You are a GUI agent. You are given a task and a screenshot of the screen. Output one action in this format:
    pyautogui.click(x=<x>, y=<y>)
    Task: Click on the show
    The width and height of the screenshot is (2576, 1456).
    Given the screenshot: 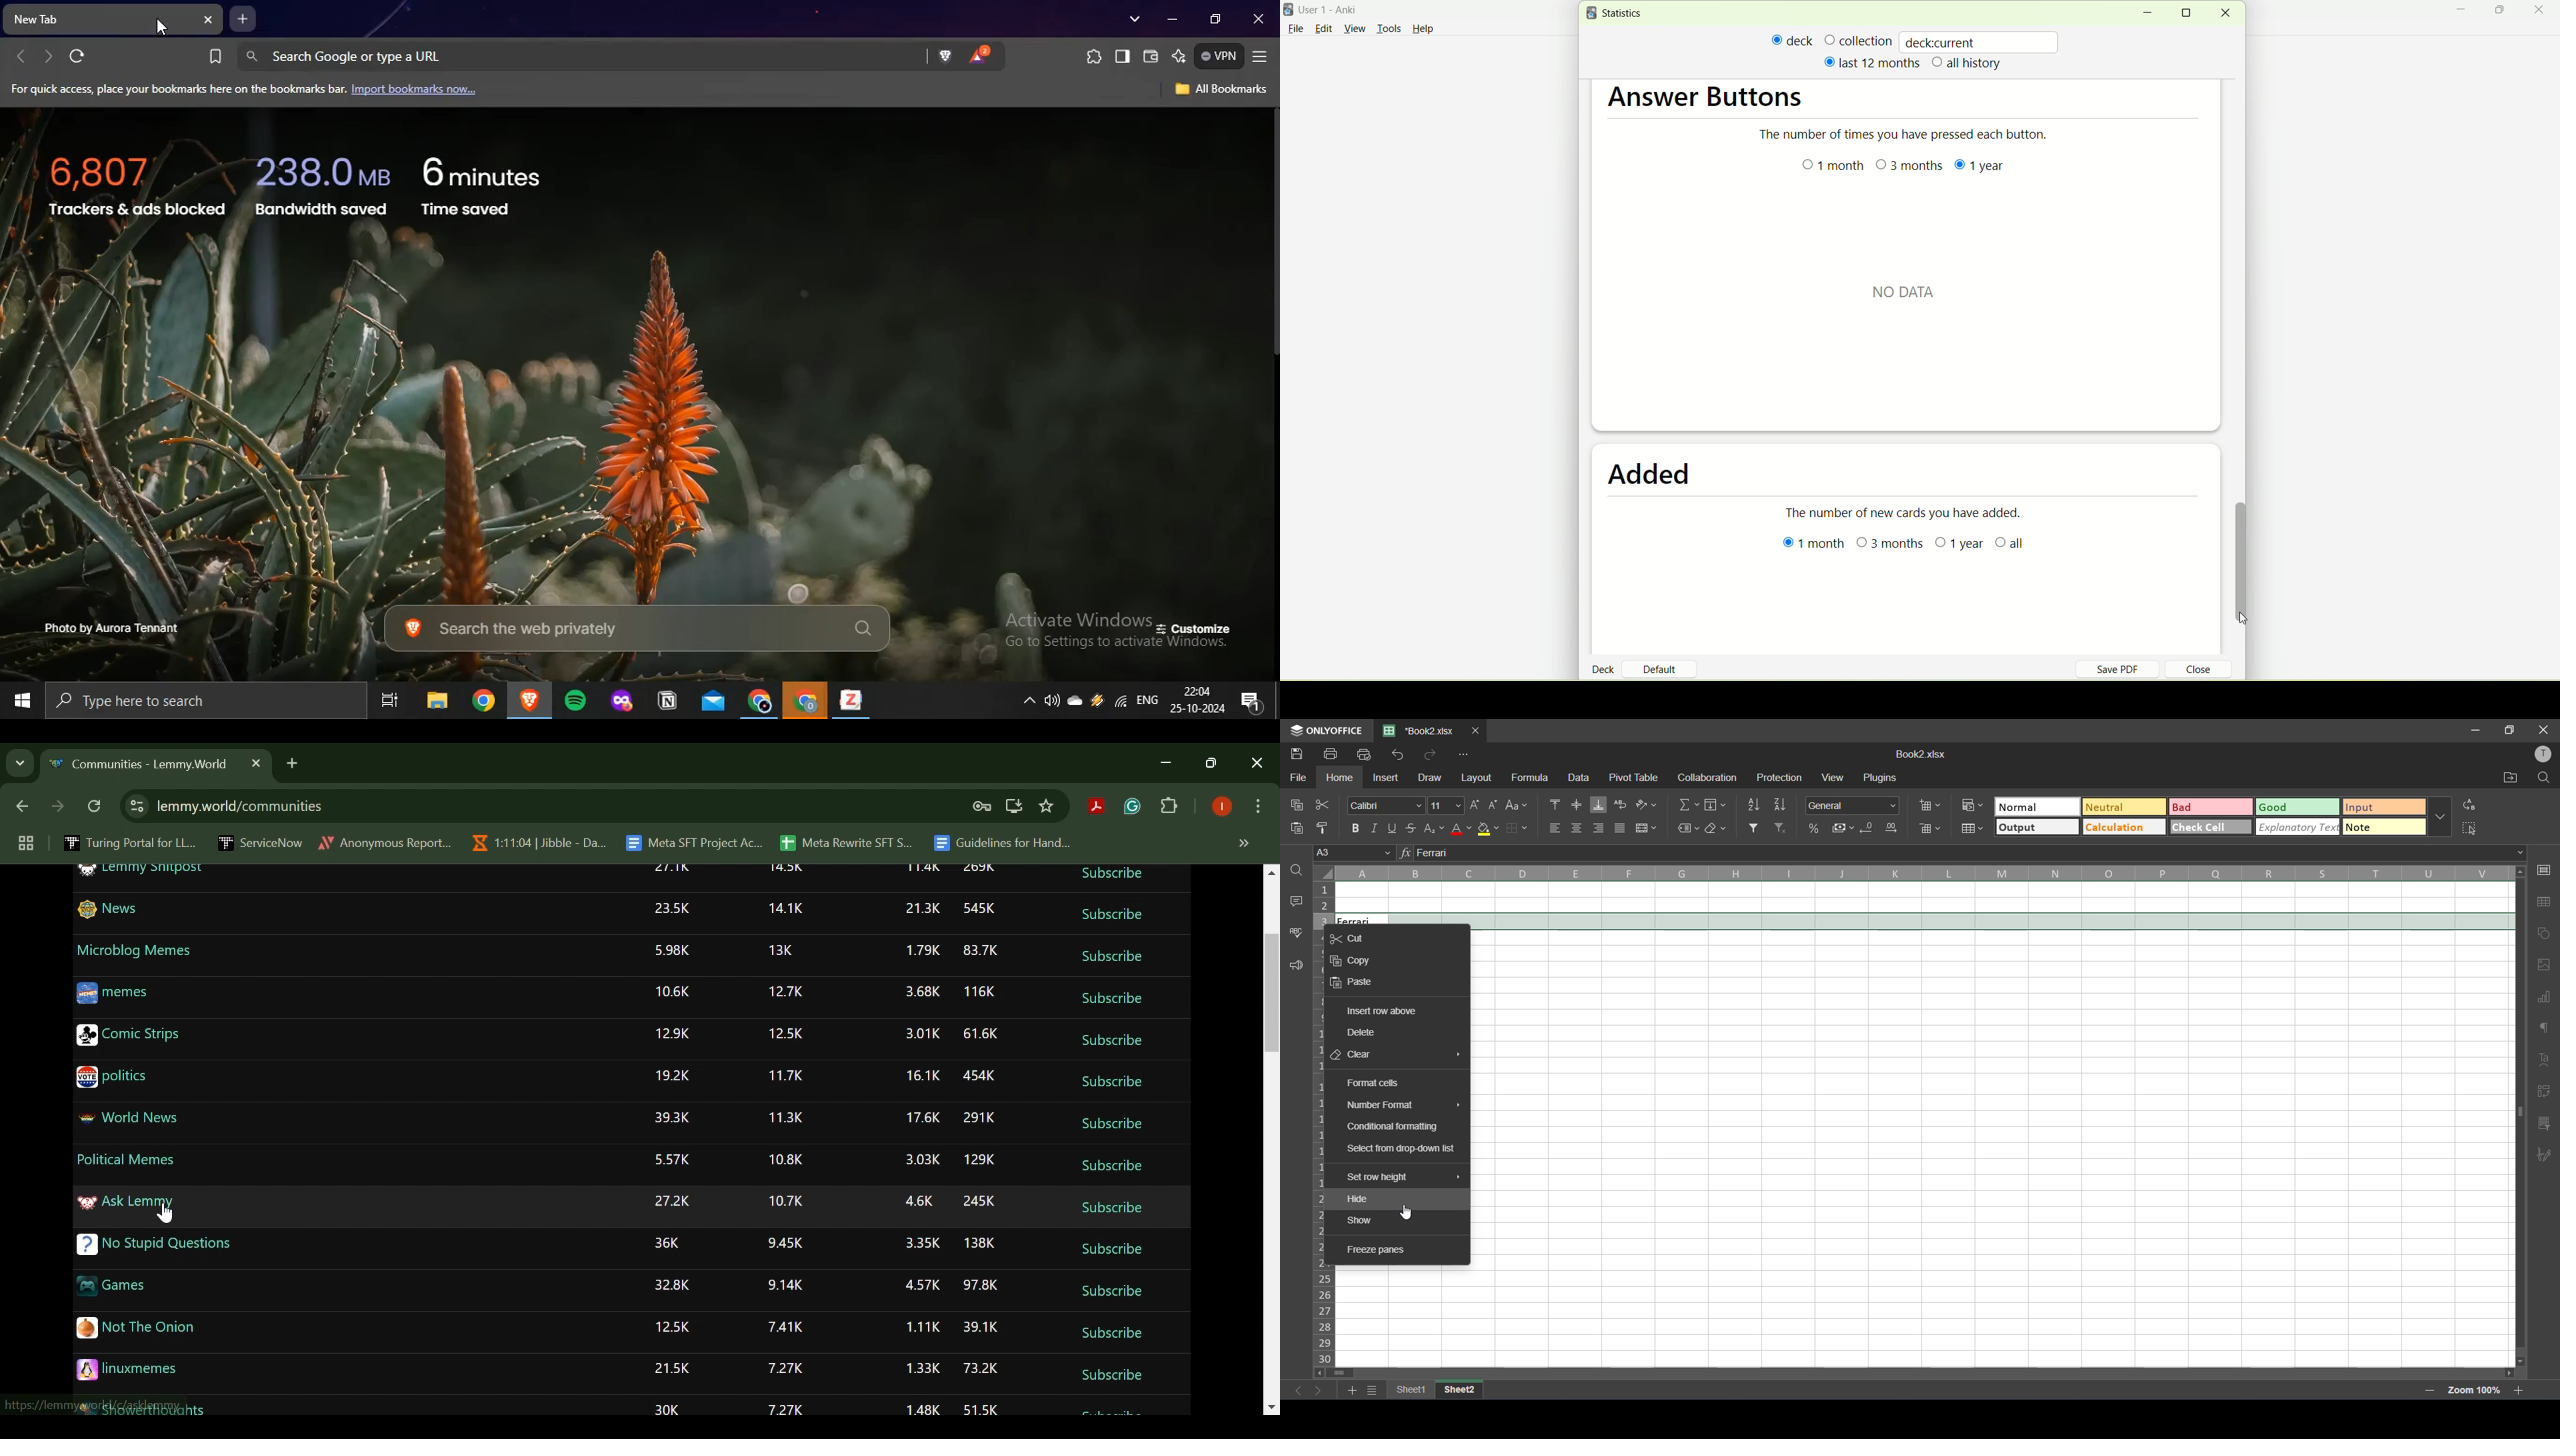 What is the action you would take?
    pyautogui.click(x=1362, y=1220)
    